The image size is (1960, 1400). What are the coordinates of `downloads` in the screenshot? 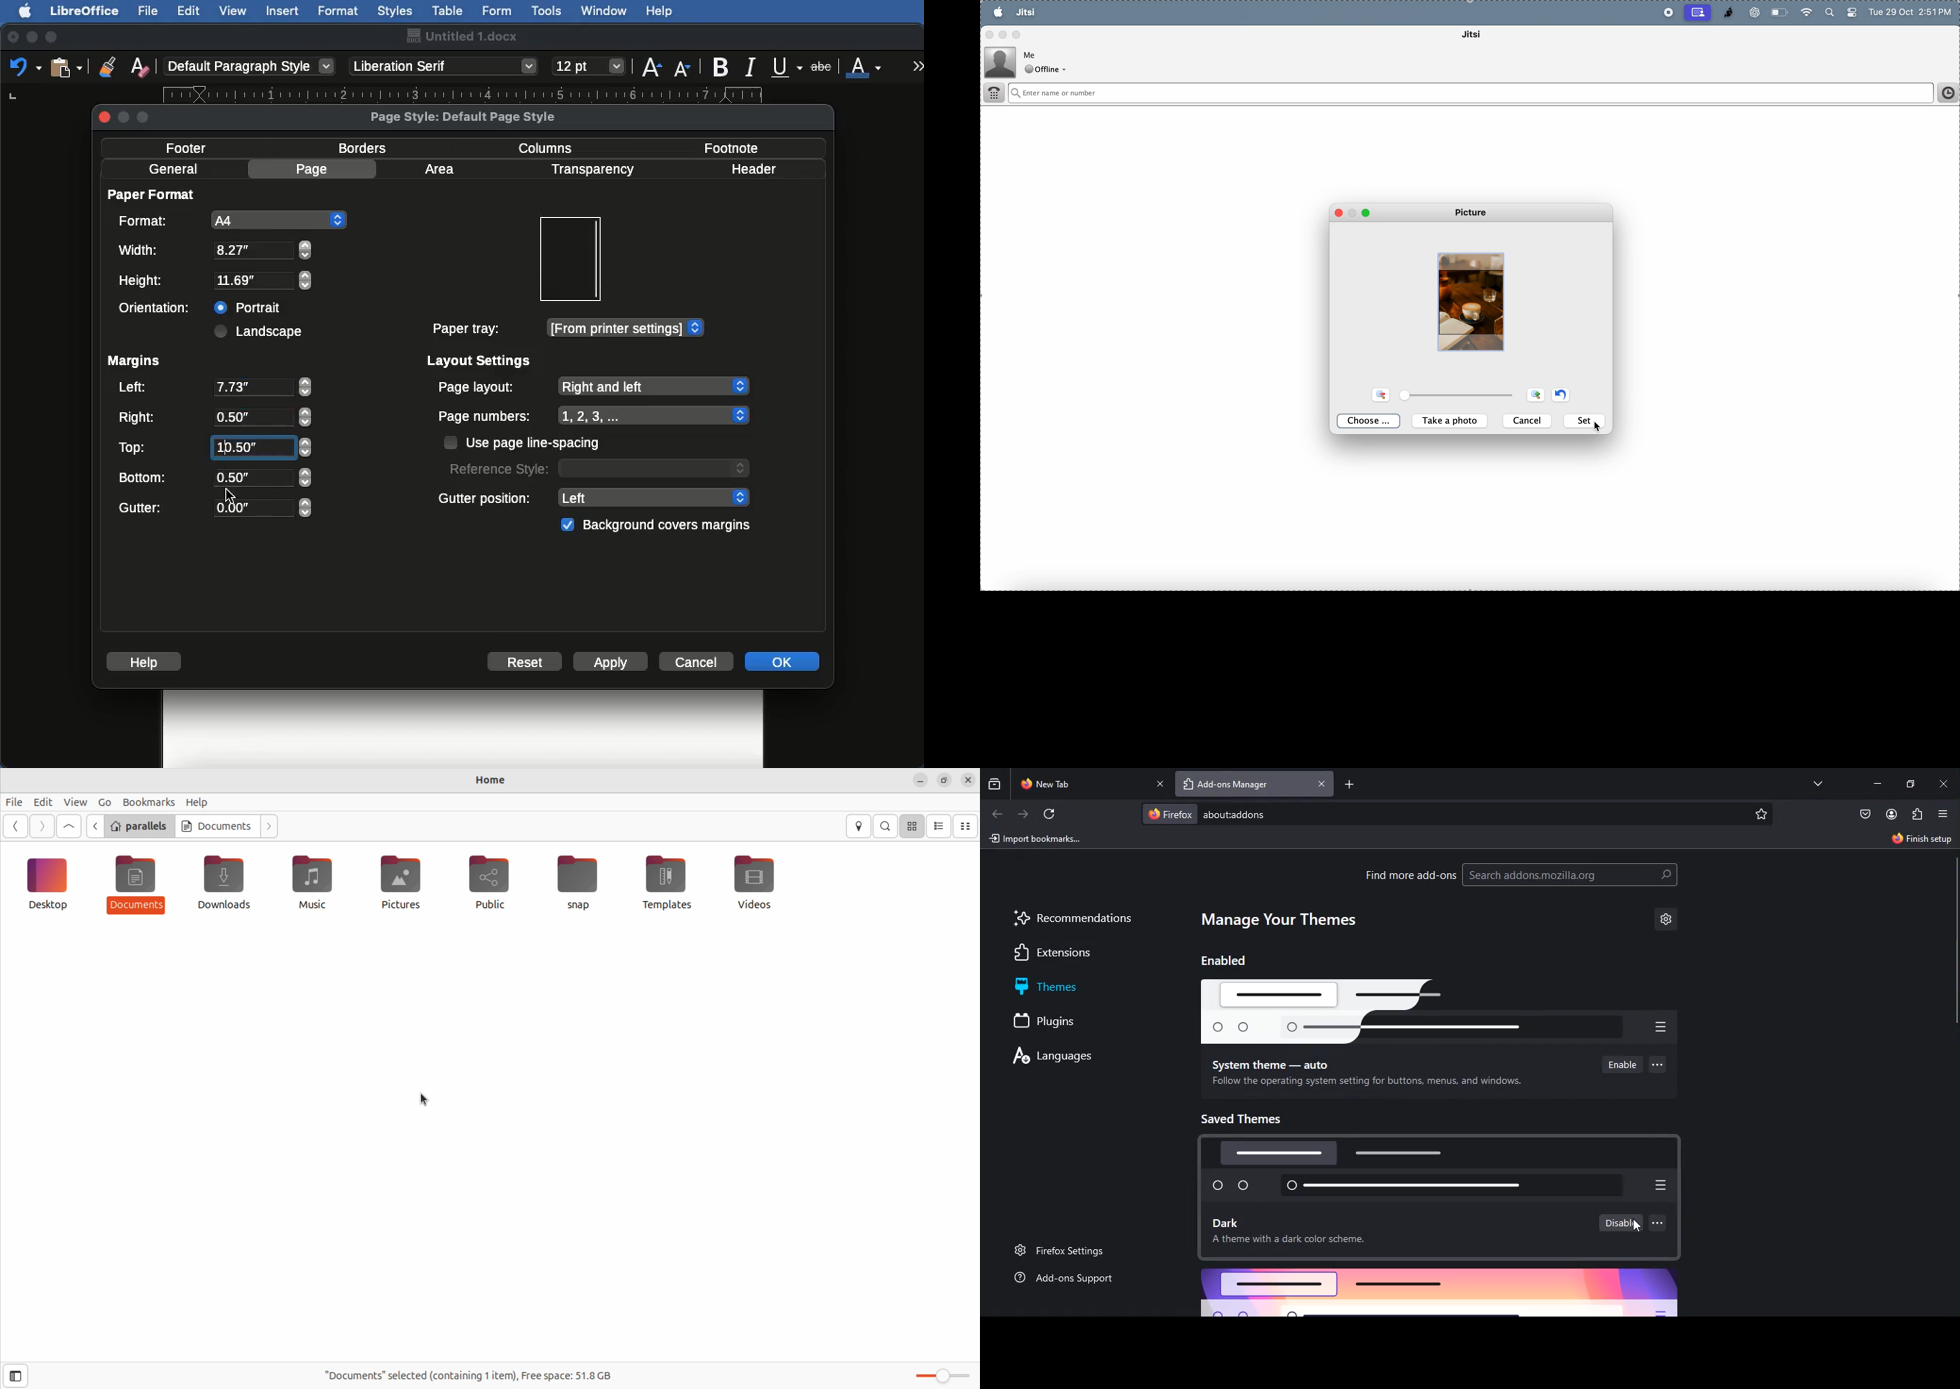 It's located at (224, 880).